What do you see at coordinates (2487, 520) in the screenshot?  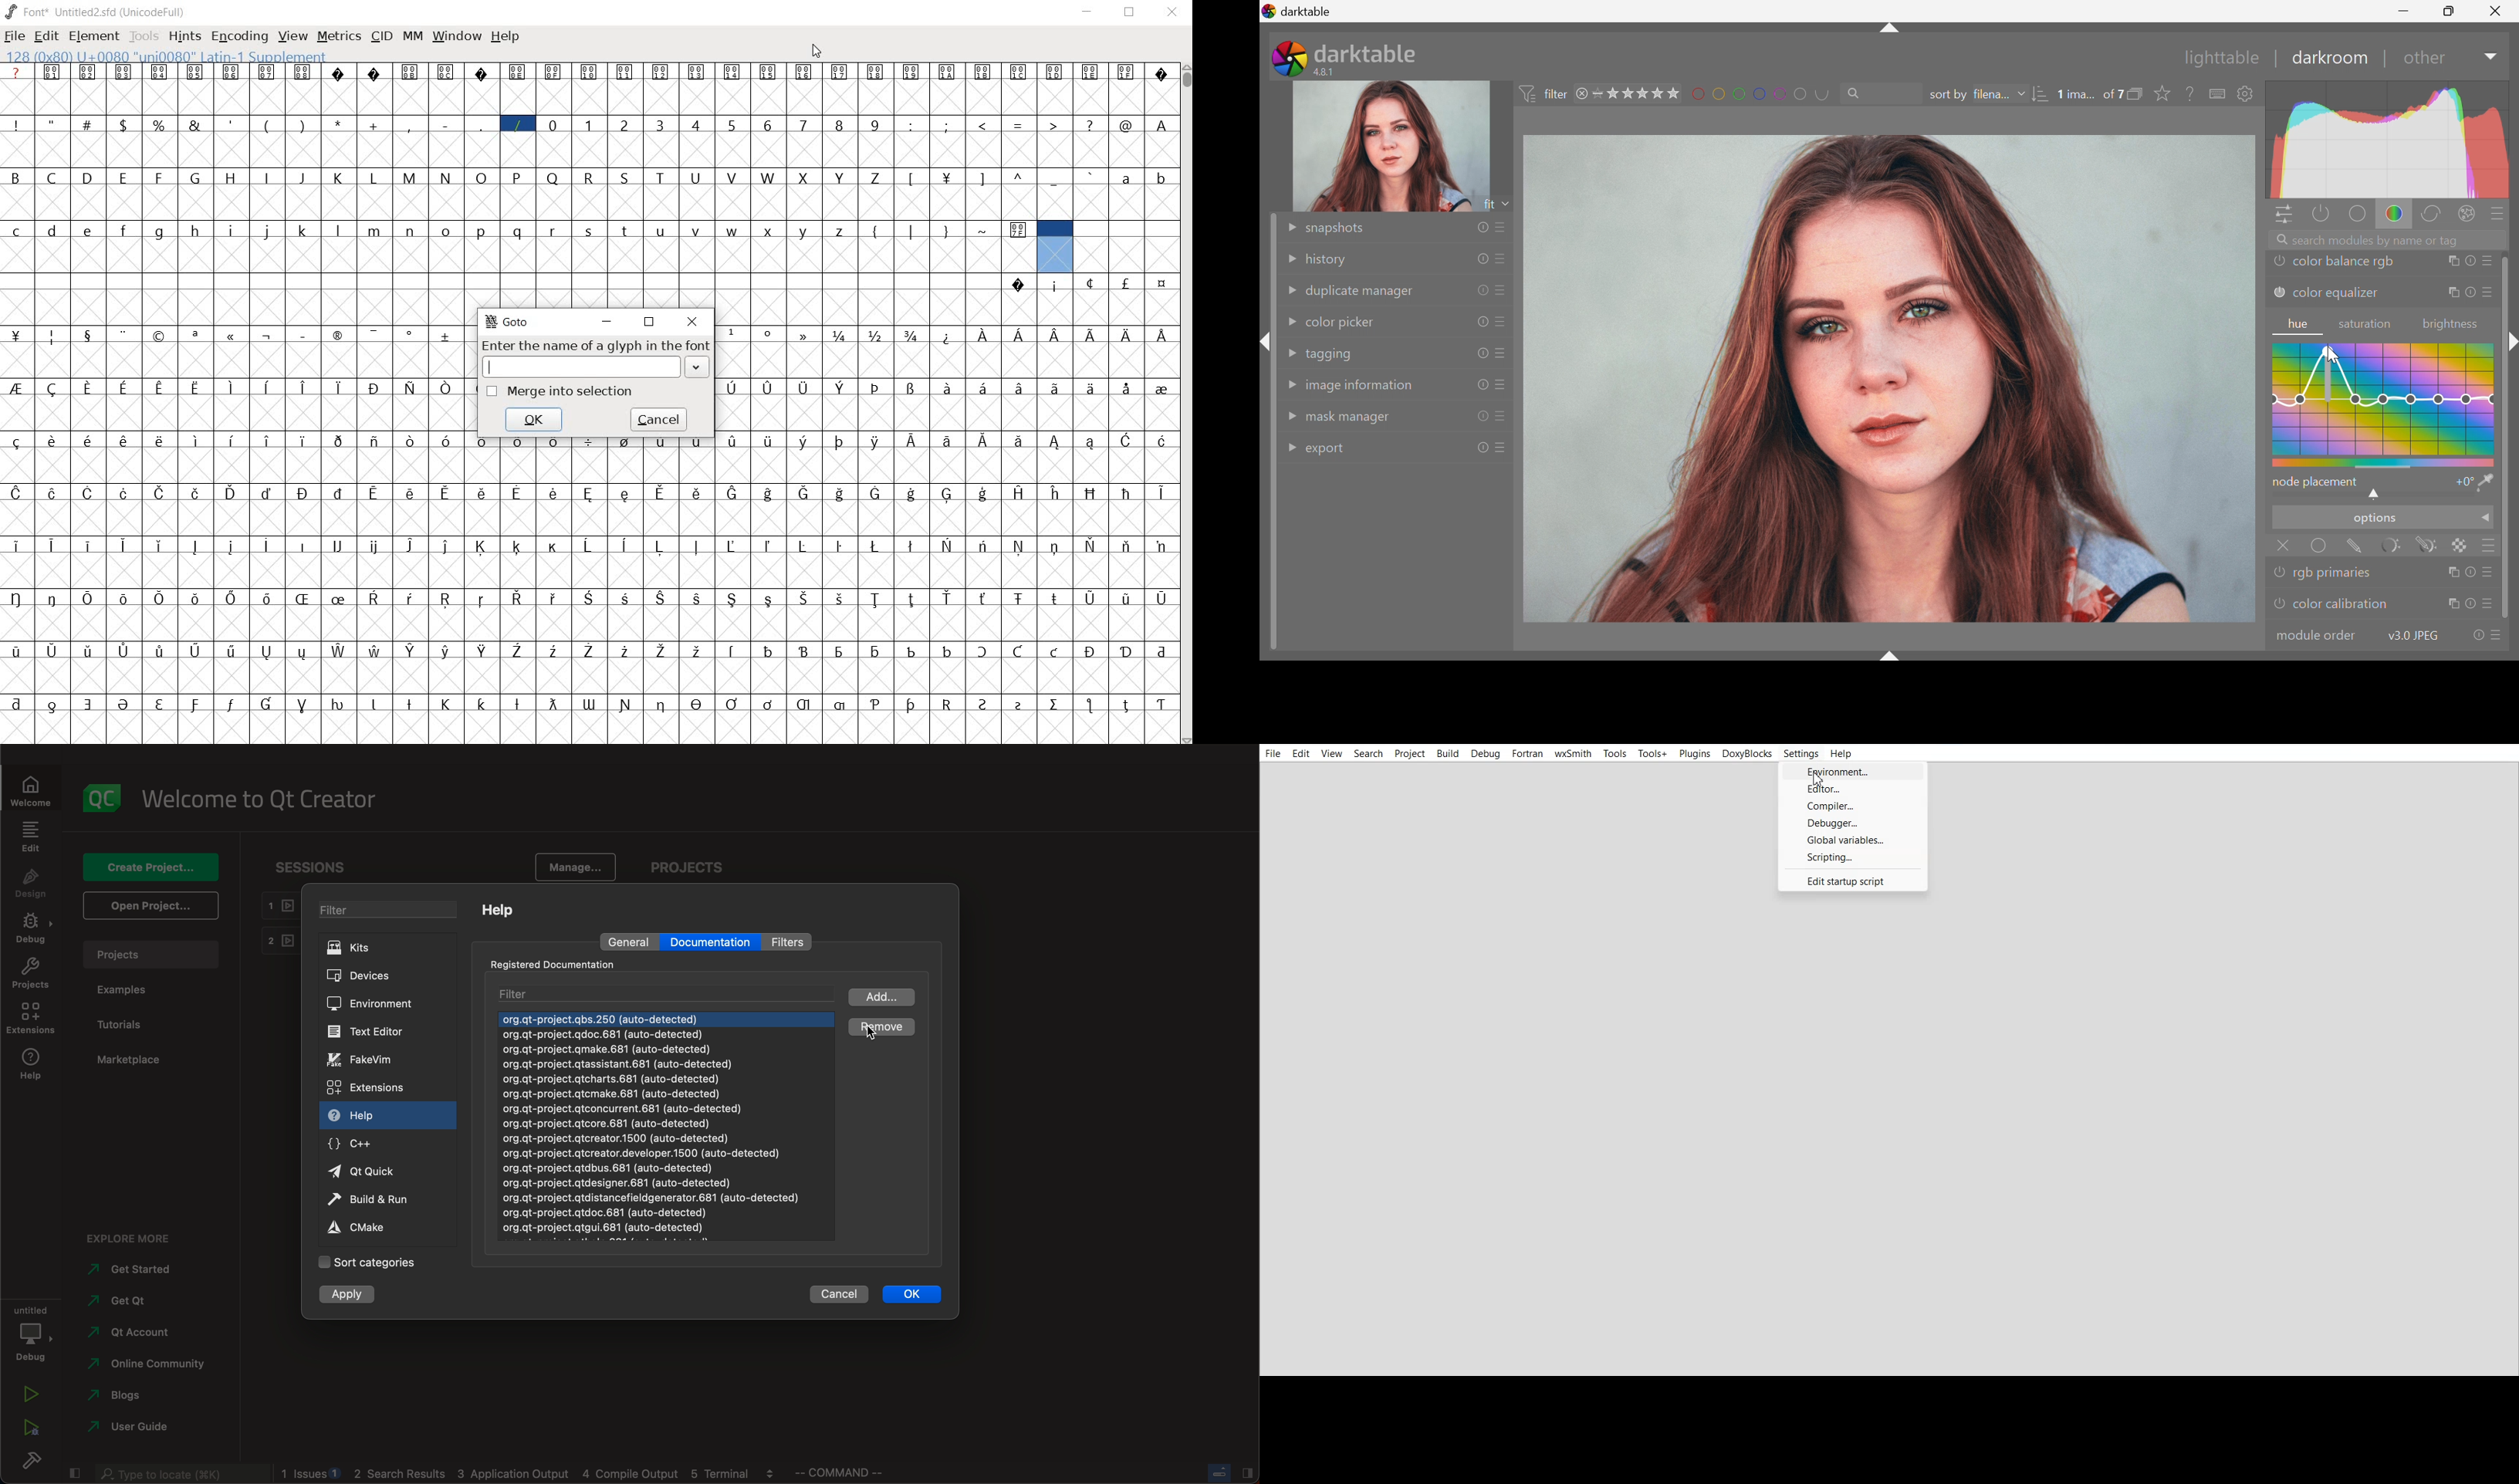 I see `Drop Down` at bounding box center [2487, 520].